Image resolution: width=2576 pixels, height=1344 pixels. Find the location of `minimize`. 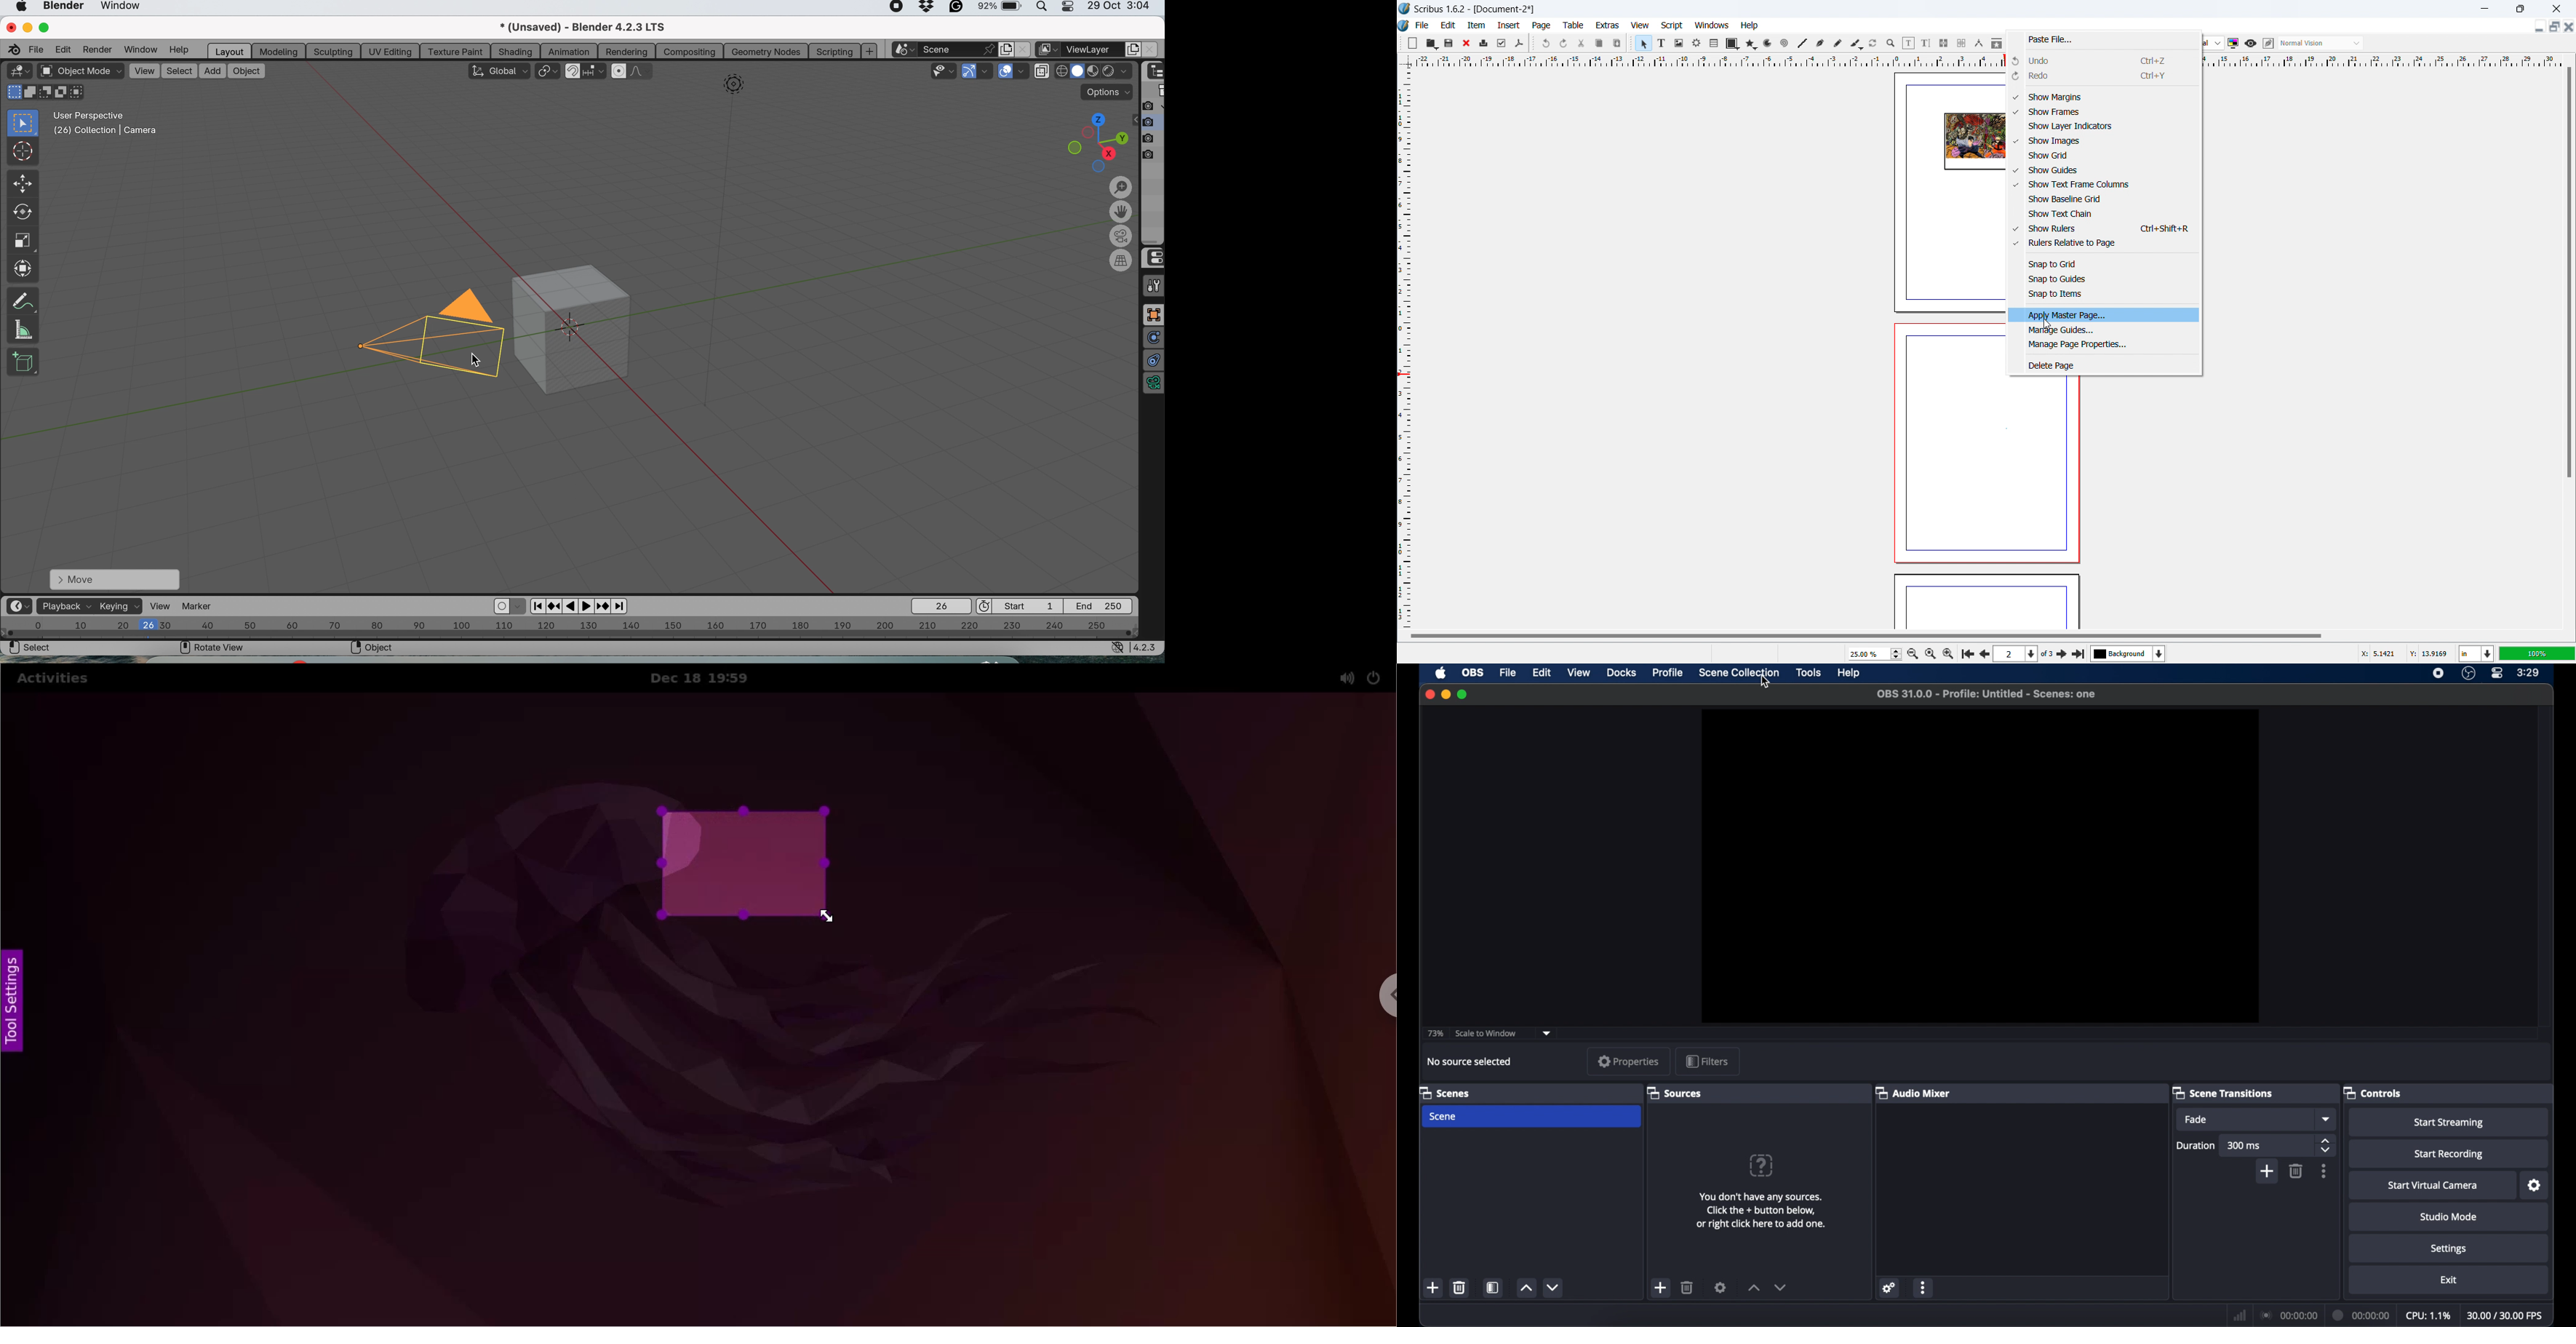

minimize is located at coordinates (1445, 694).